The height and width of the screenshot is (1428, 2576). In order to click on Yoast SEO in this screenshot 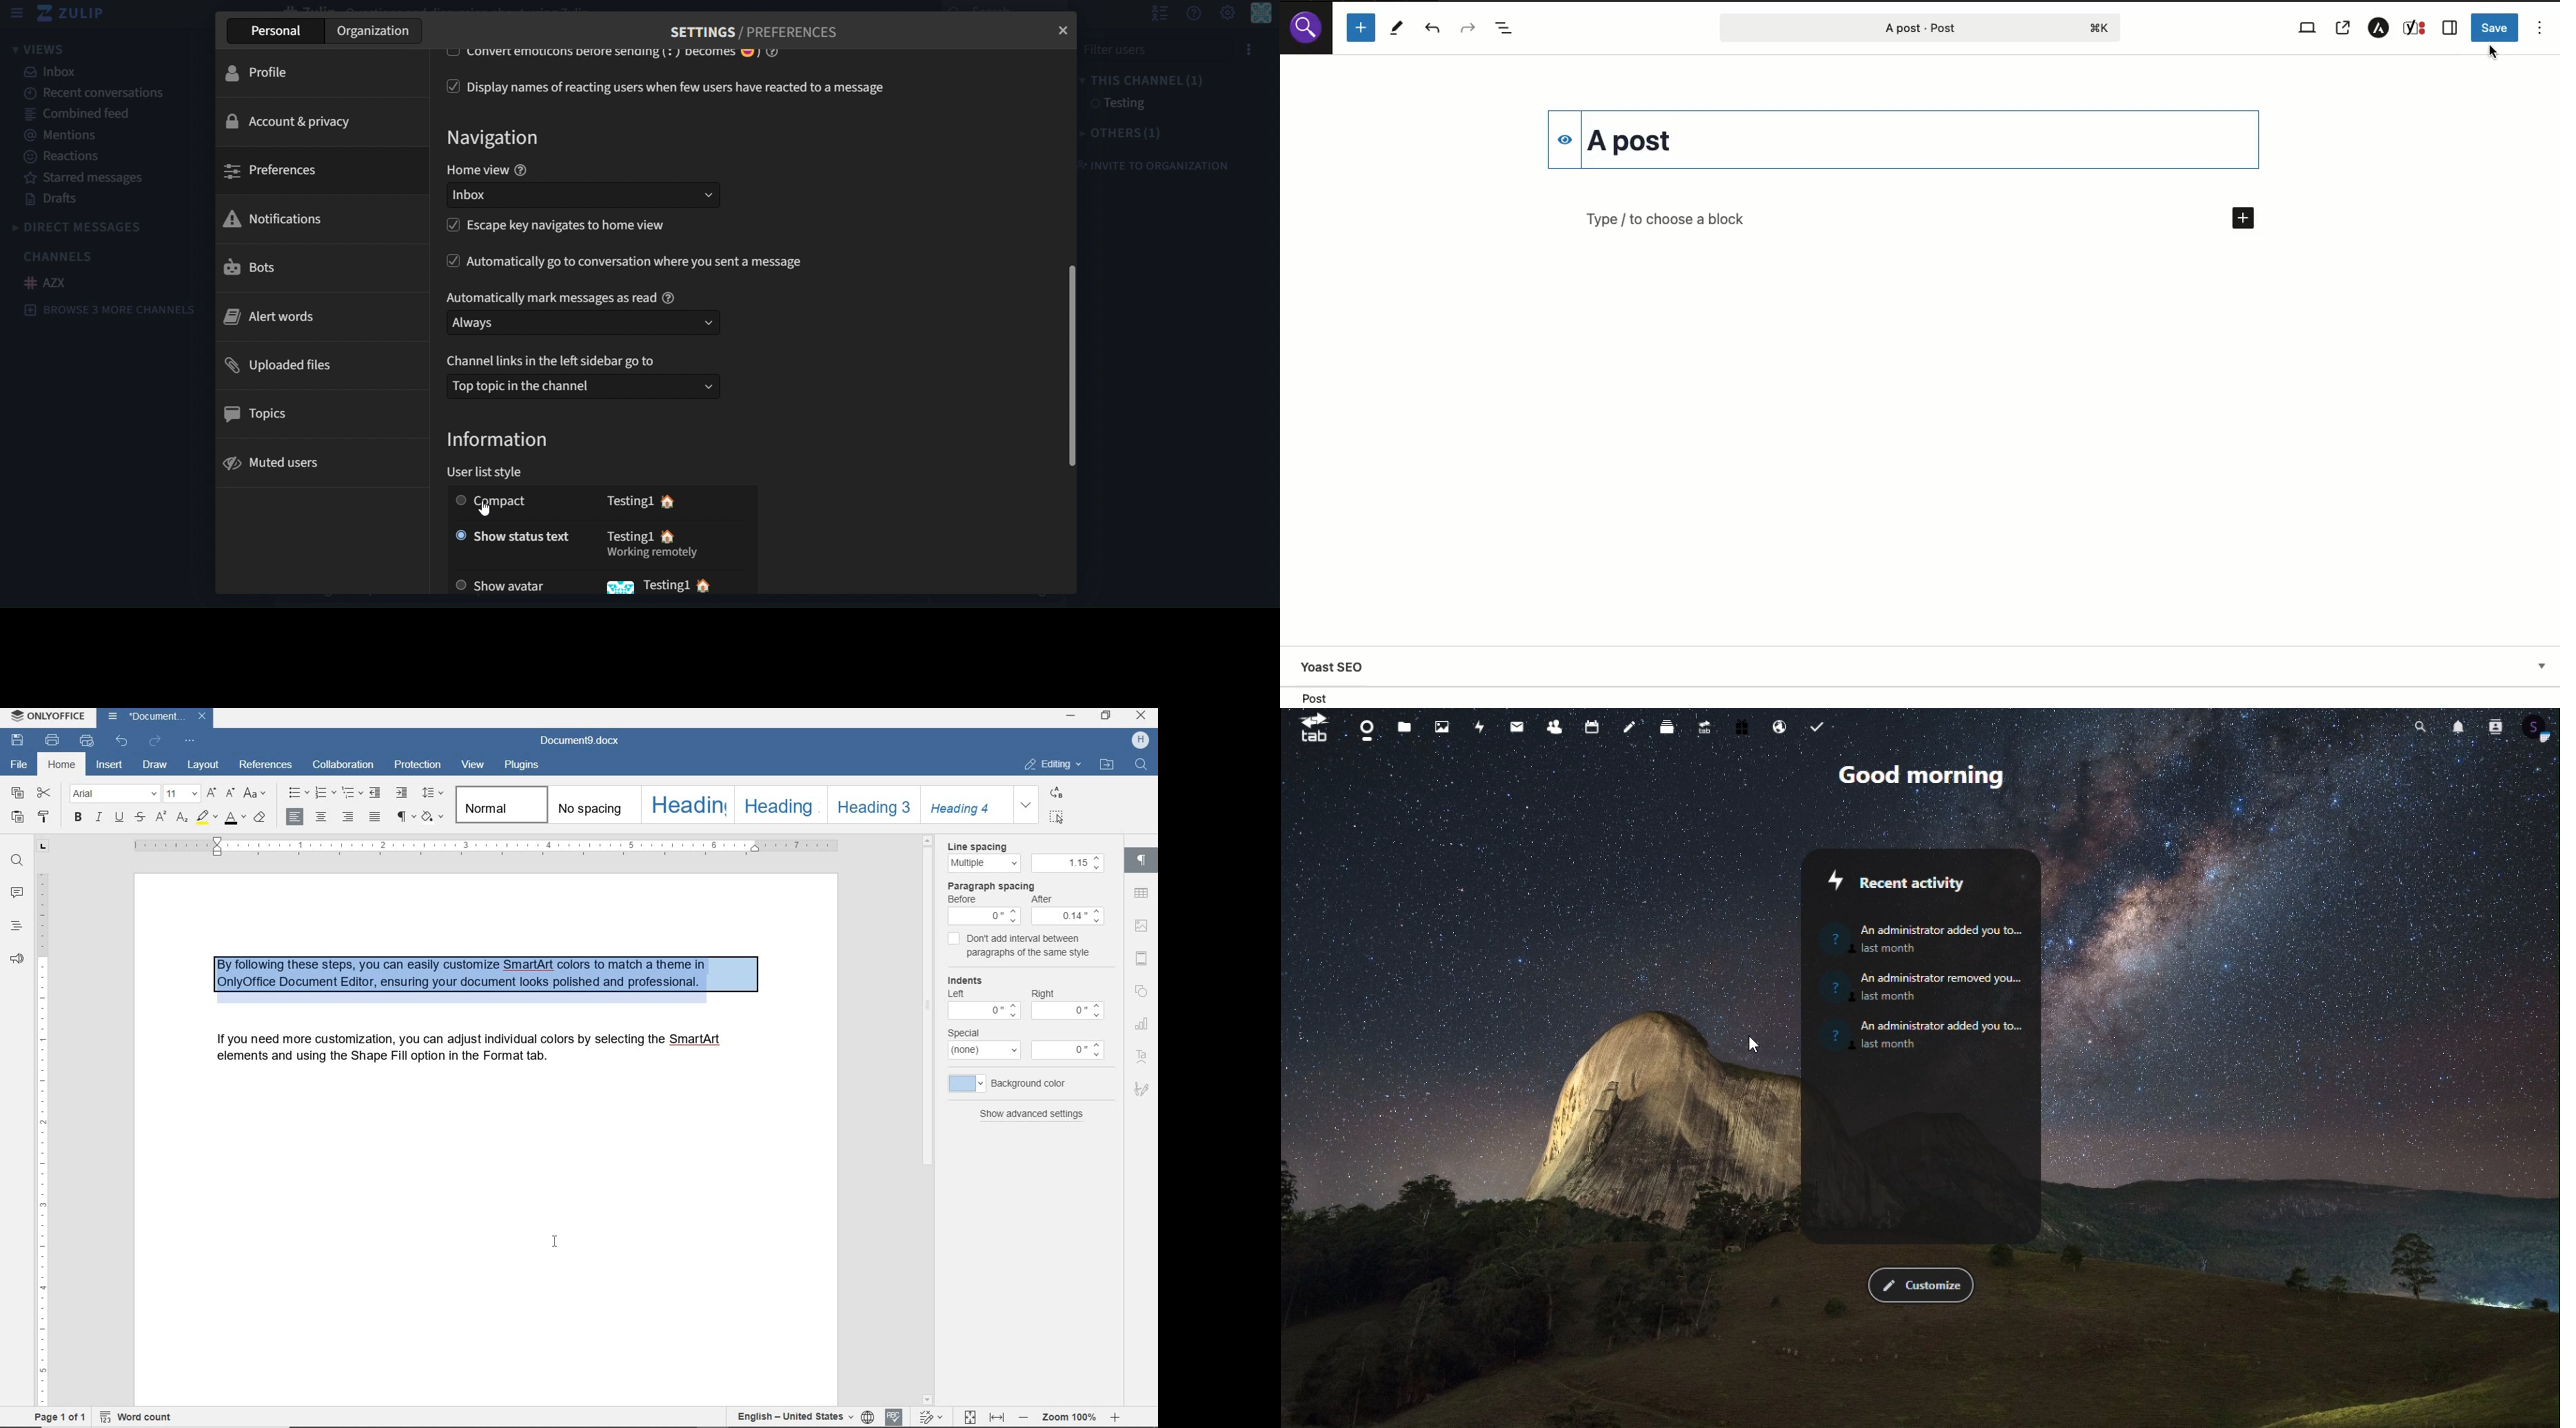, I will do `click(1929, 667)`.